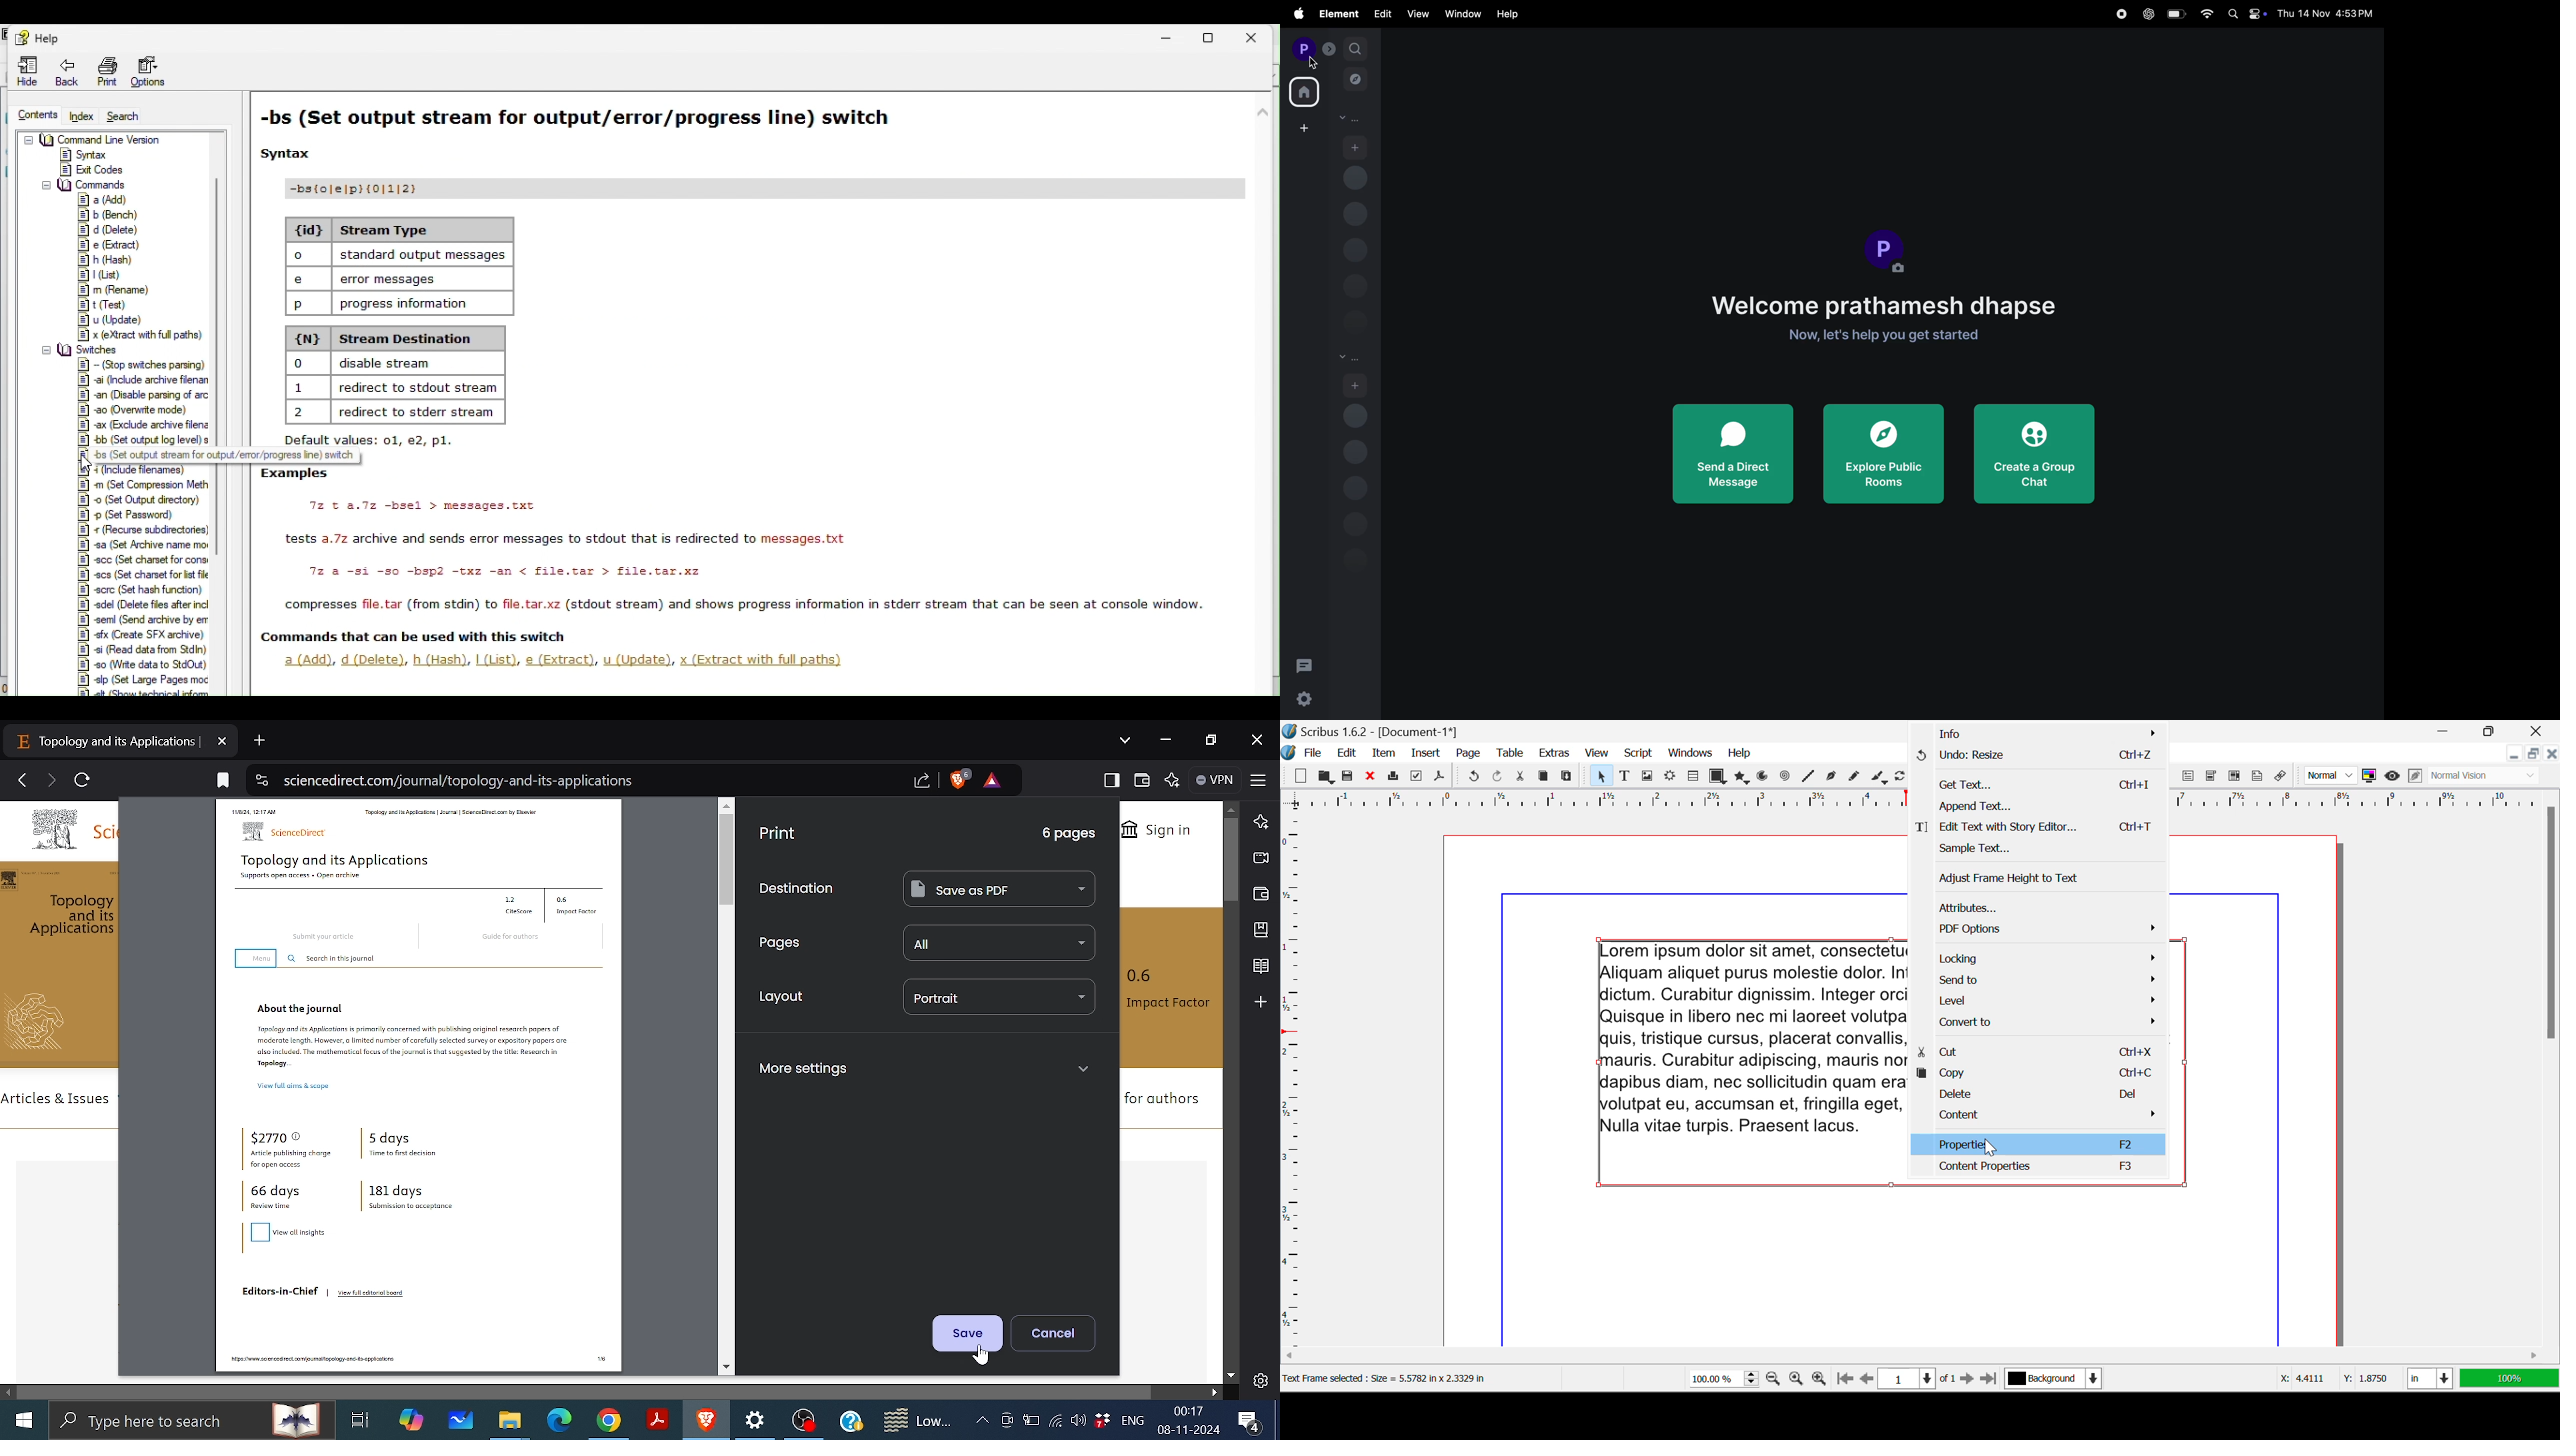 This screenshot has width=2576, height=1456. What do you see at coordinates (1967, 1380) in the screenshot?
I see `Next Page` at bounding box center [1967, 1380].